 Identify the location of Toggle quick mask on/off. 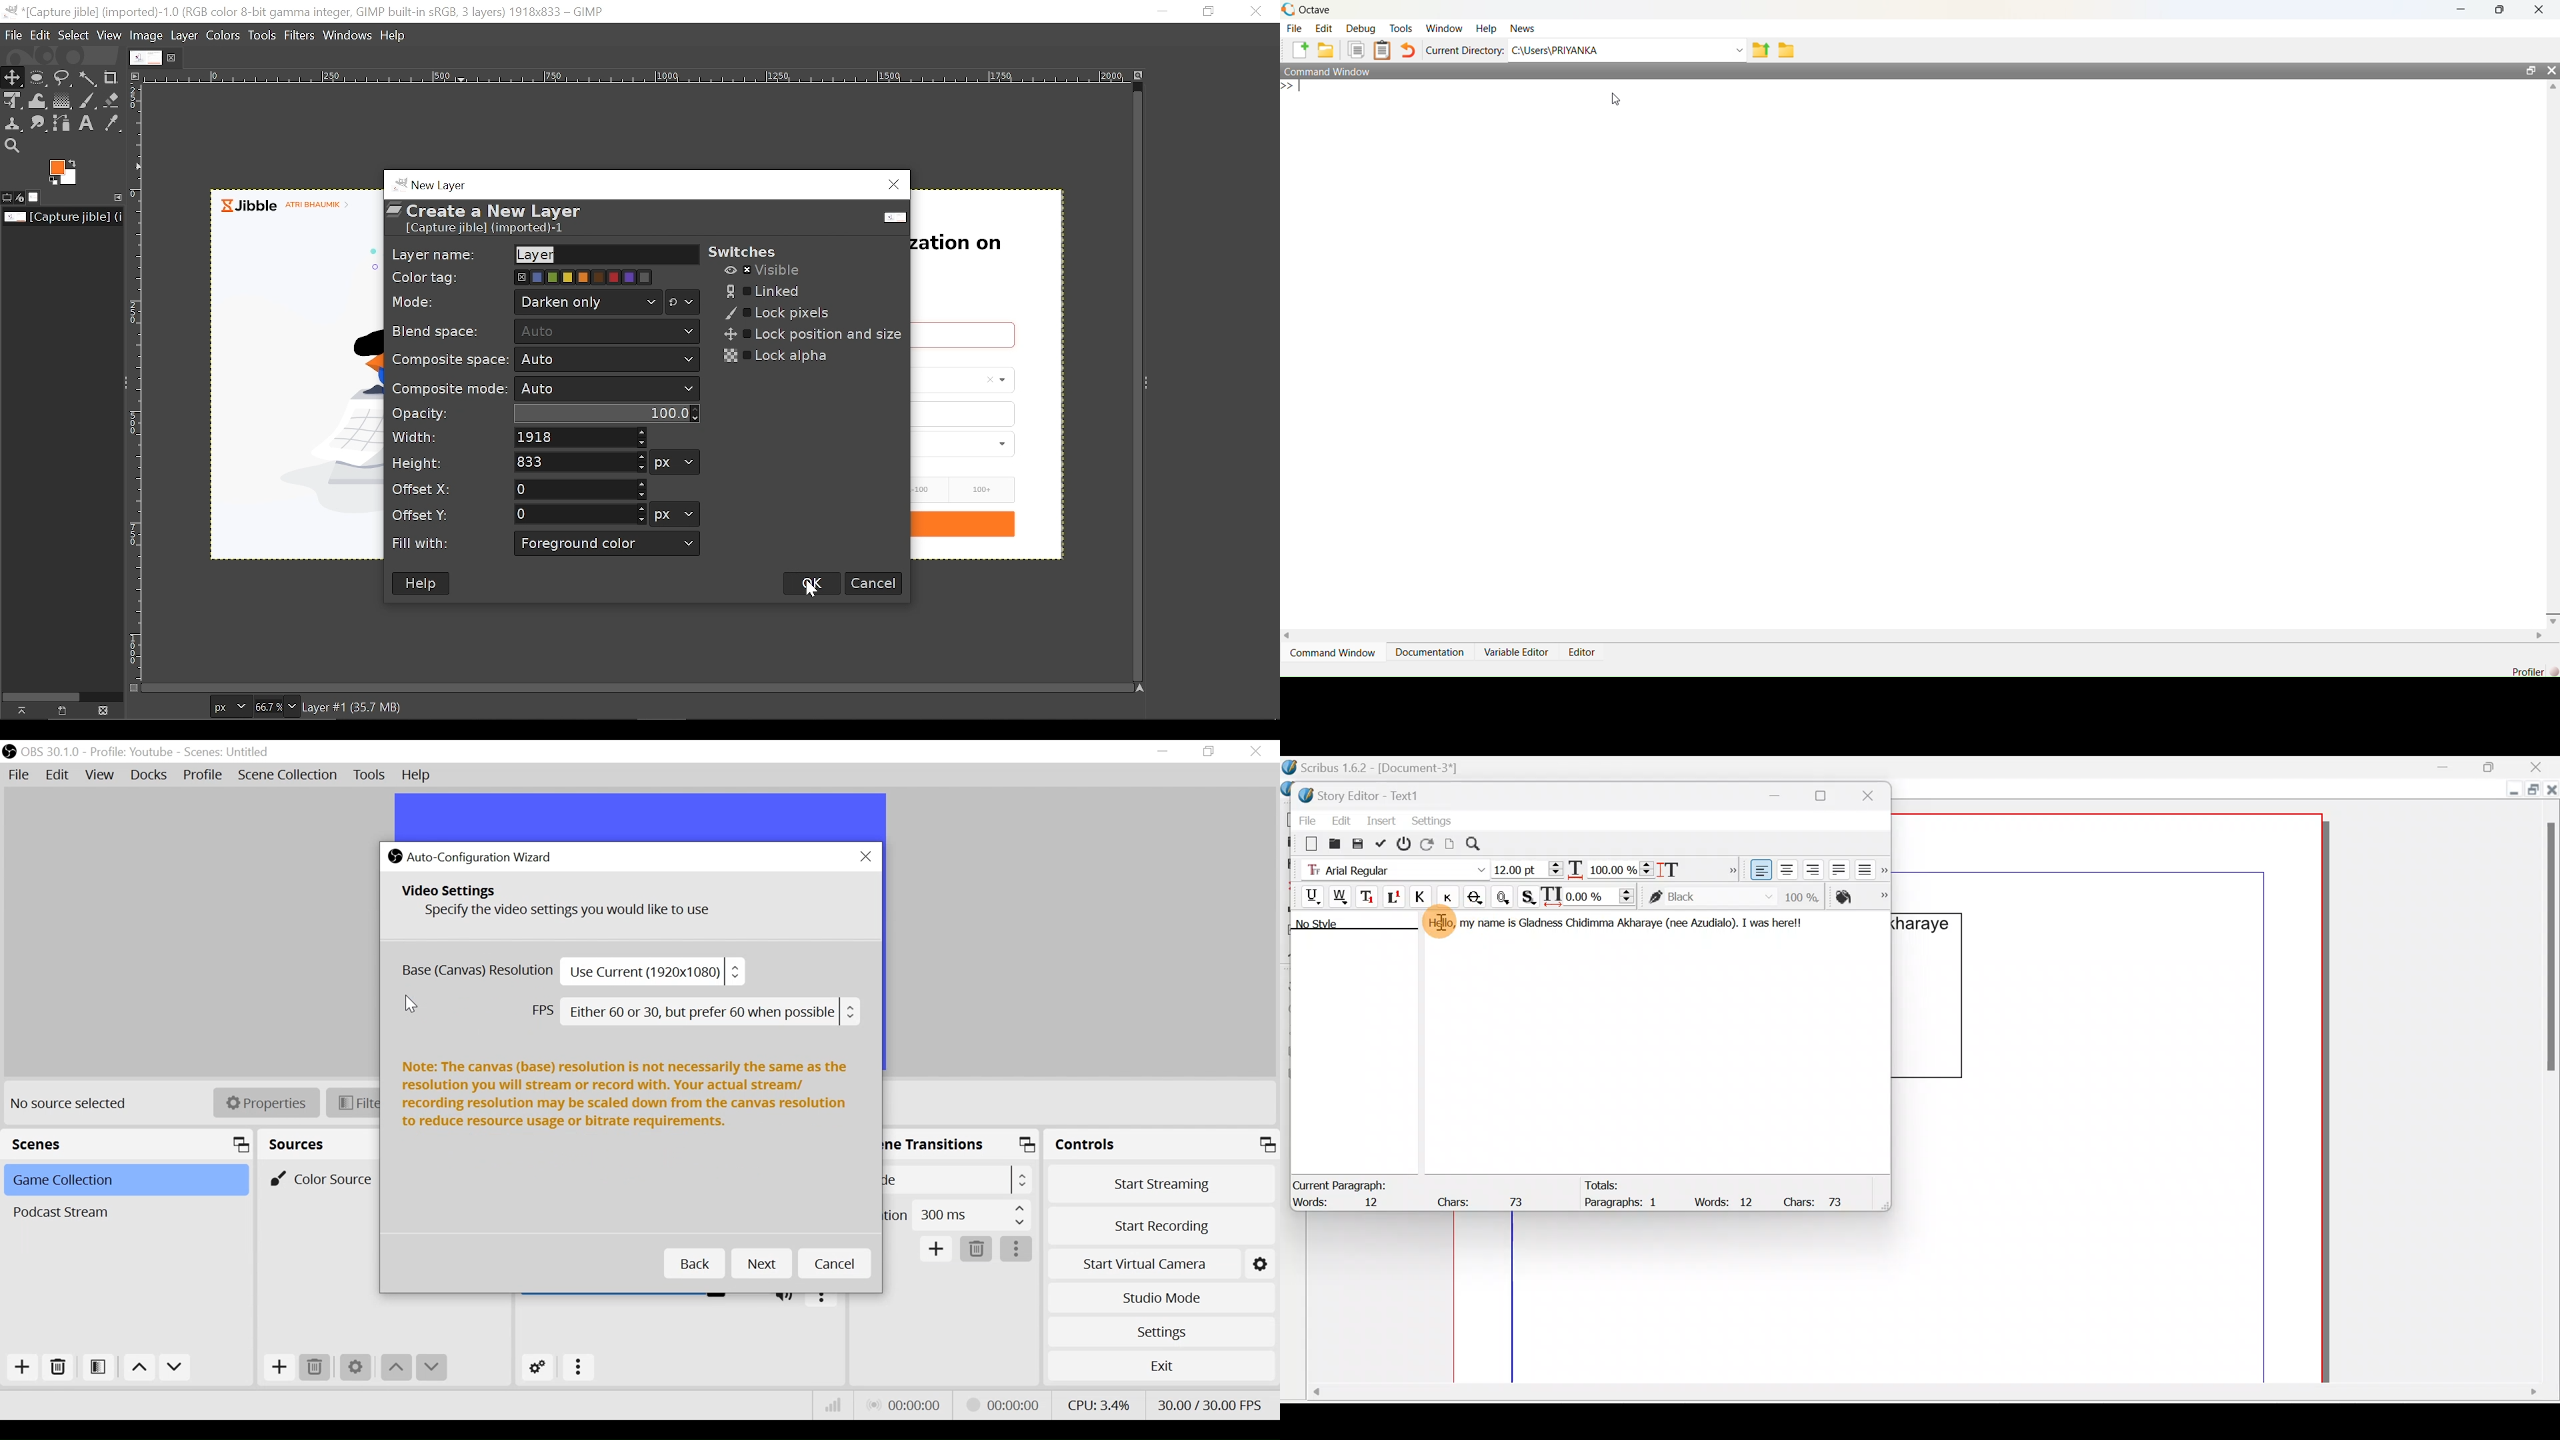
(132, 688).